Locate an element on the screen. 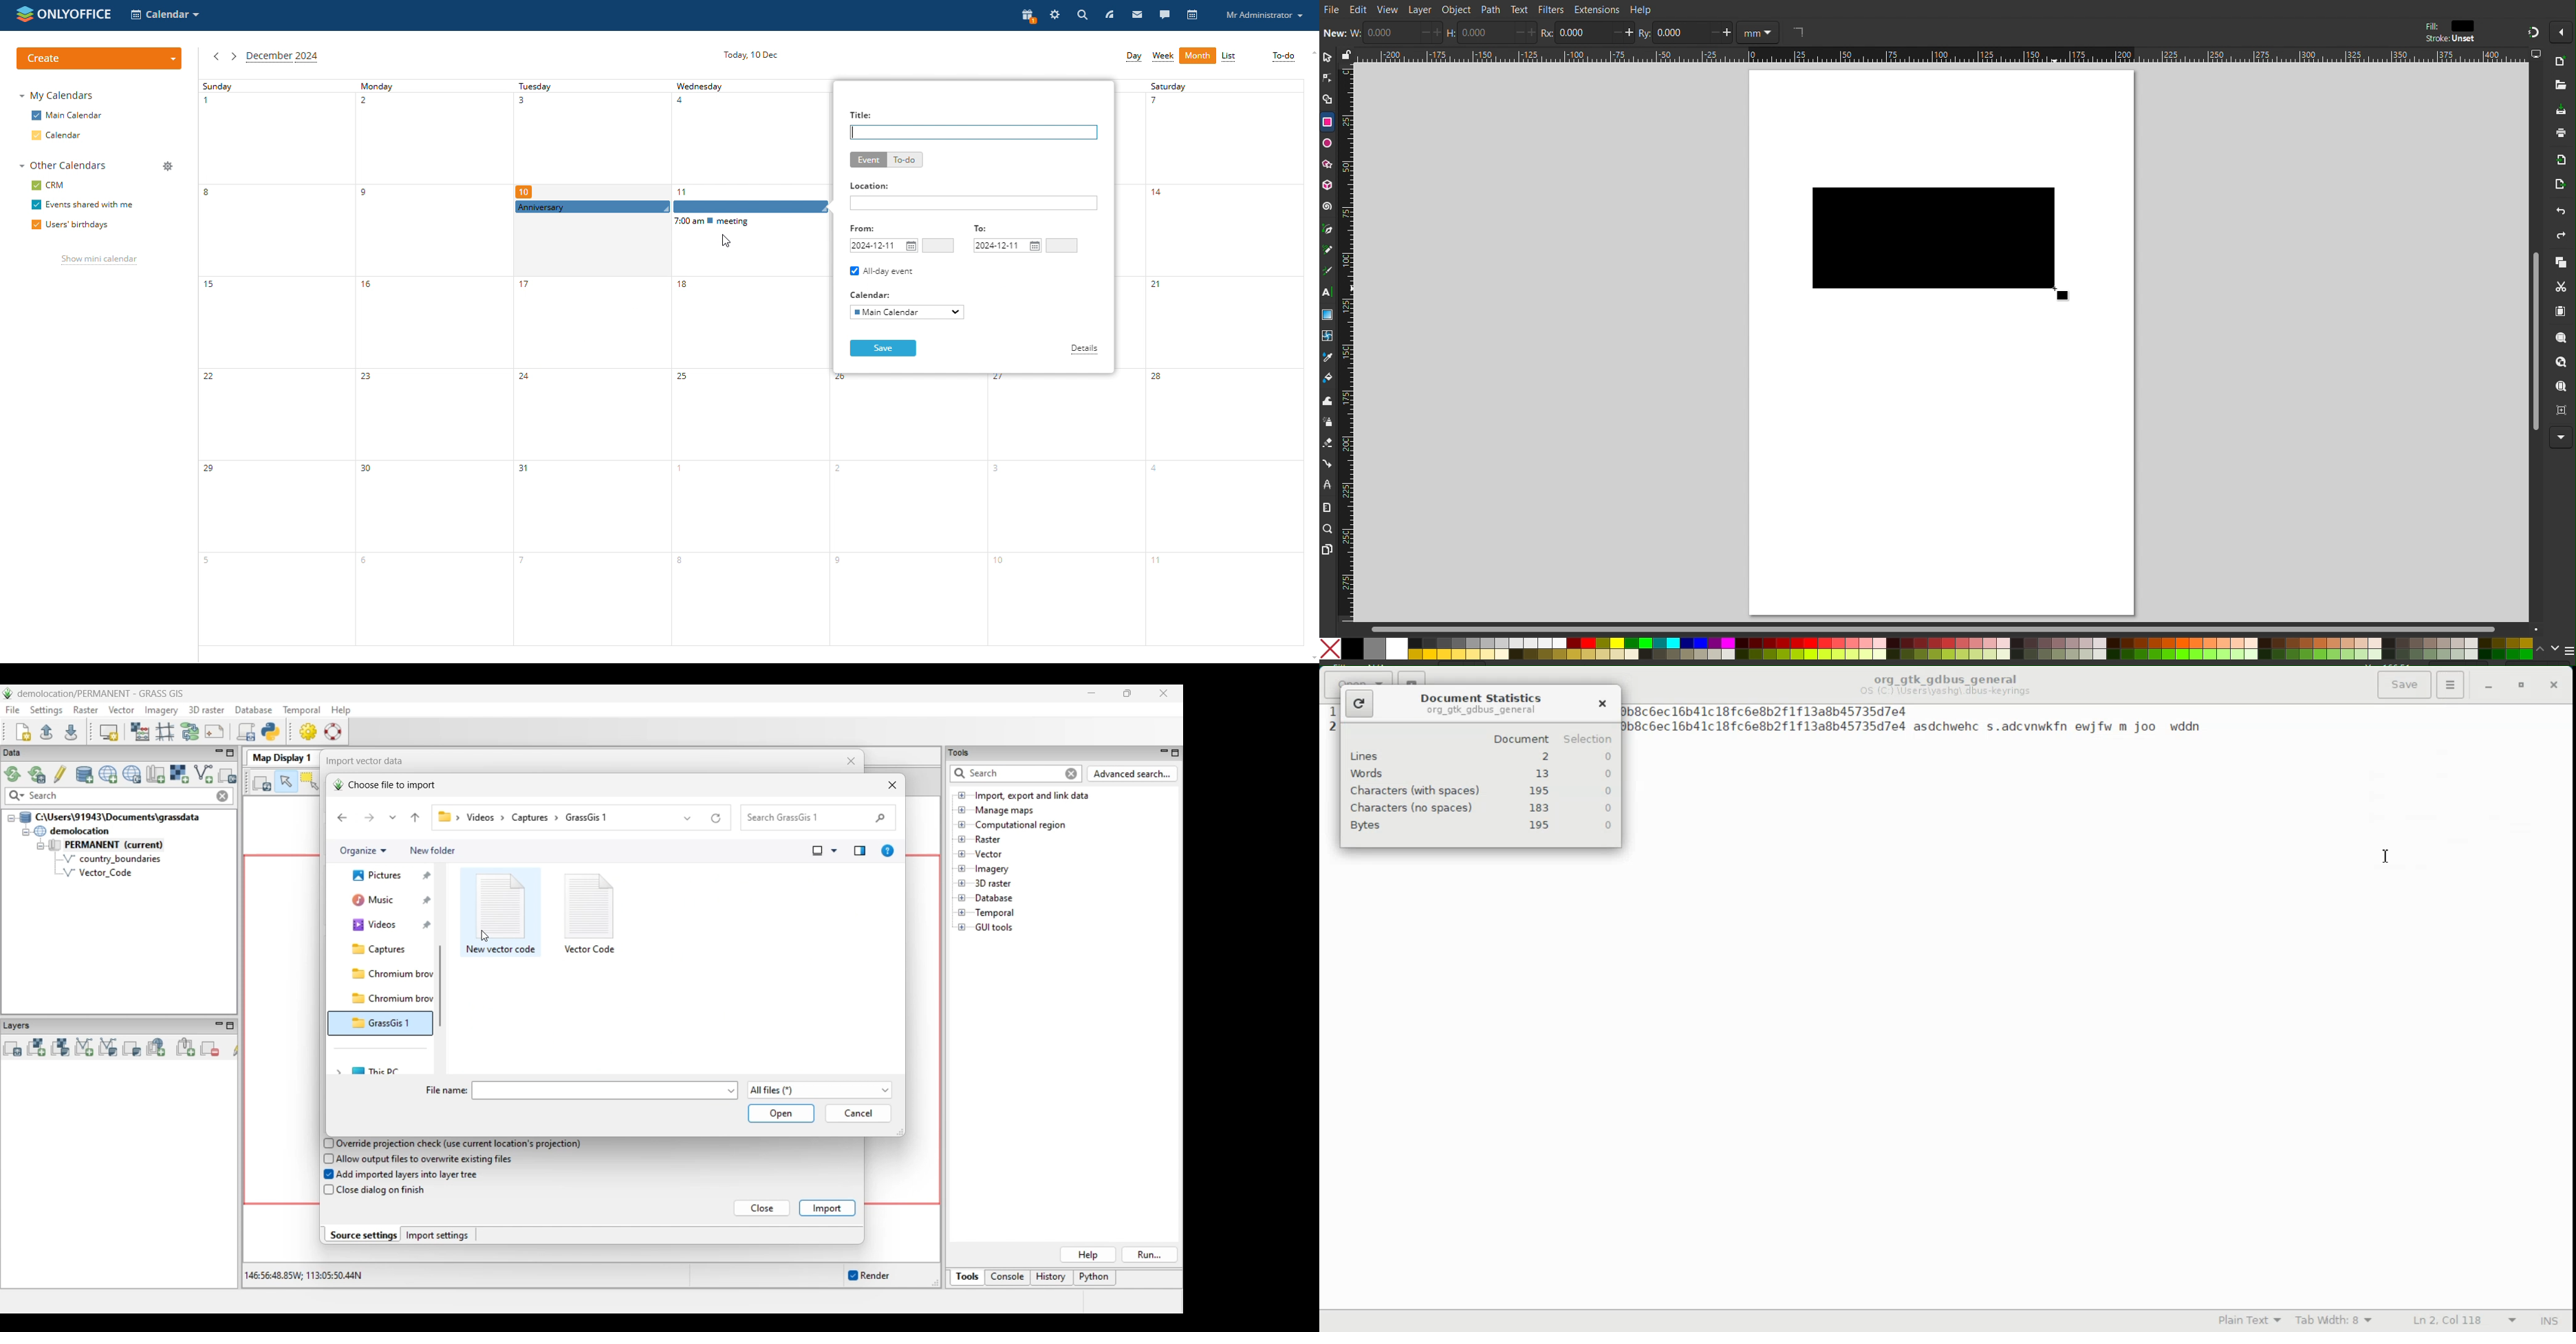 This screenshot has width=2576, height=1344. Minimize is located at coordinates (2489, 686).